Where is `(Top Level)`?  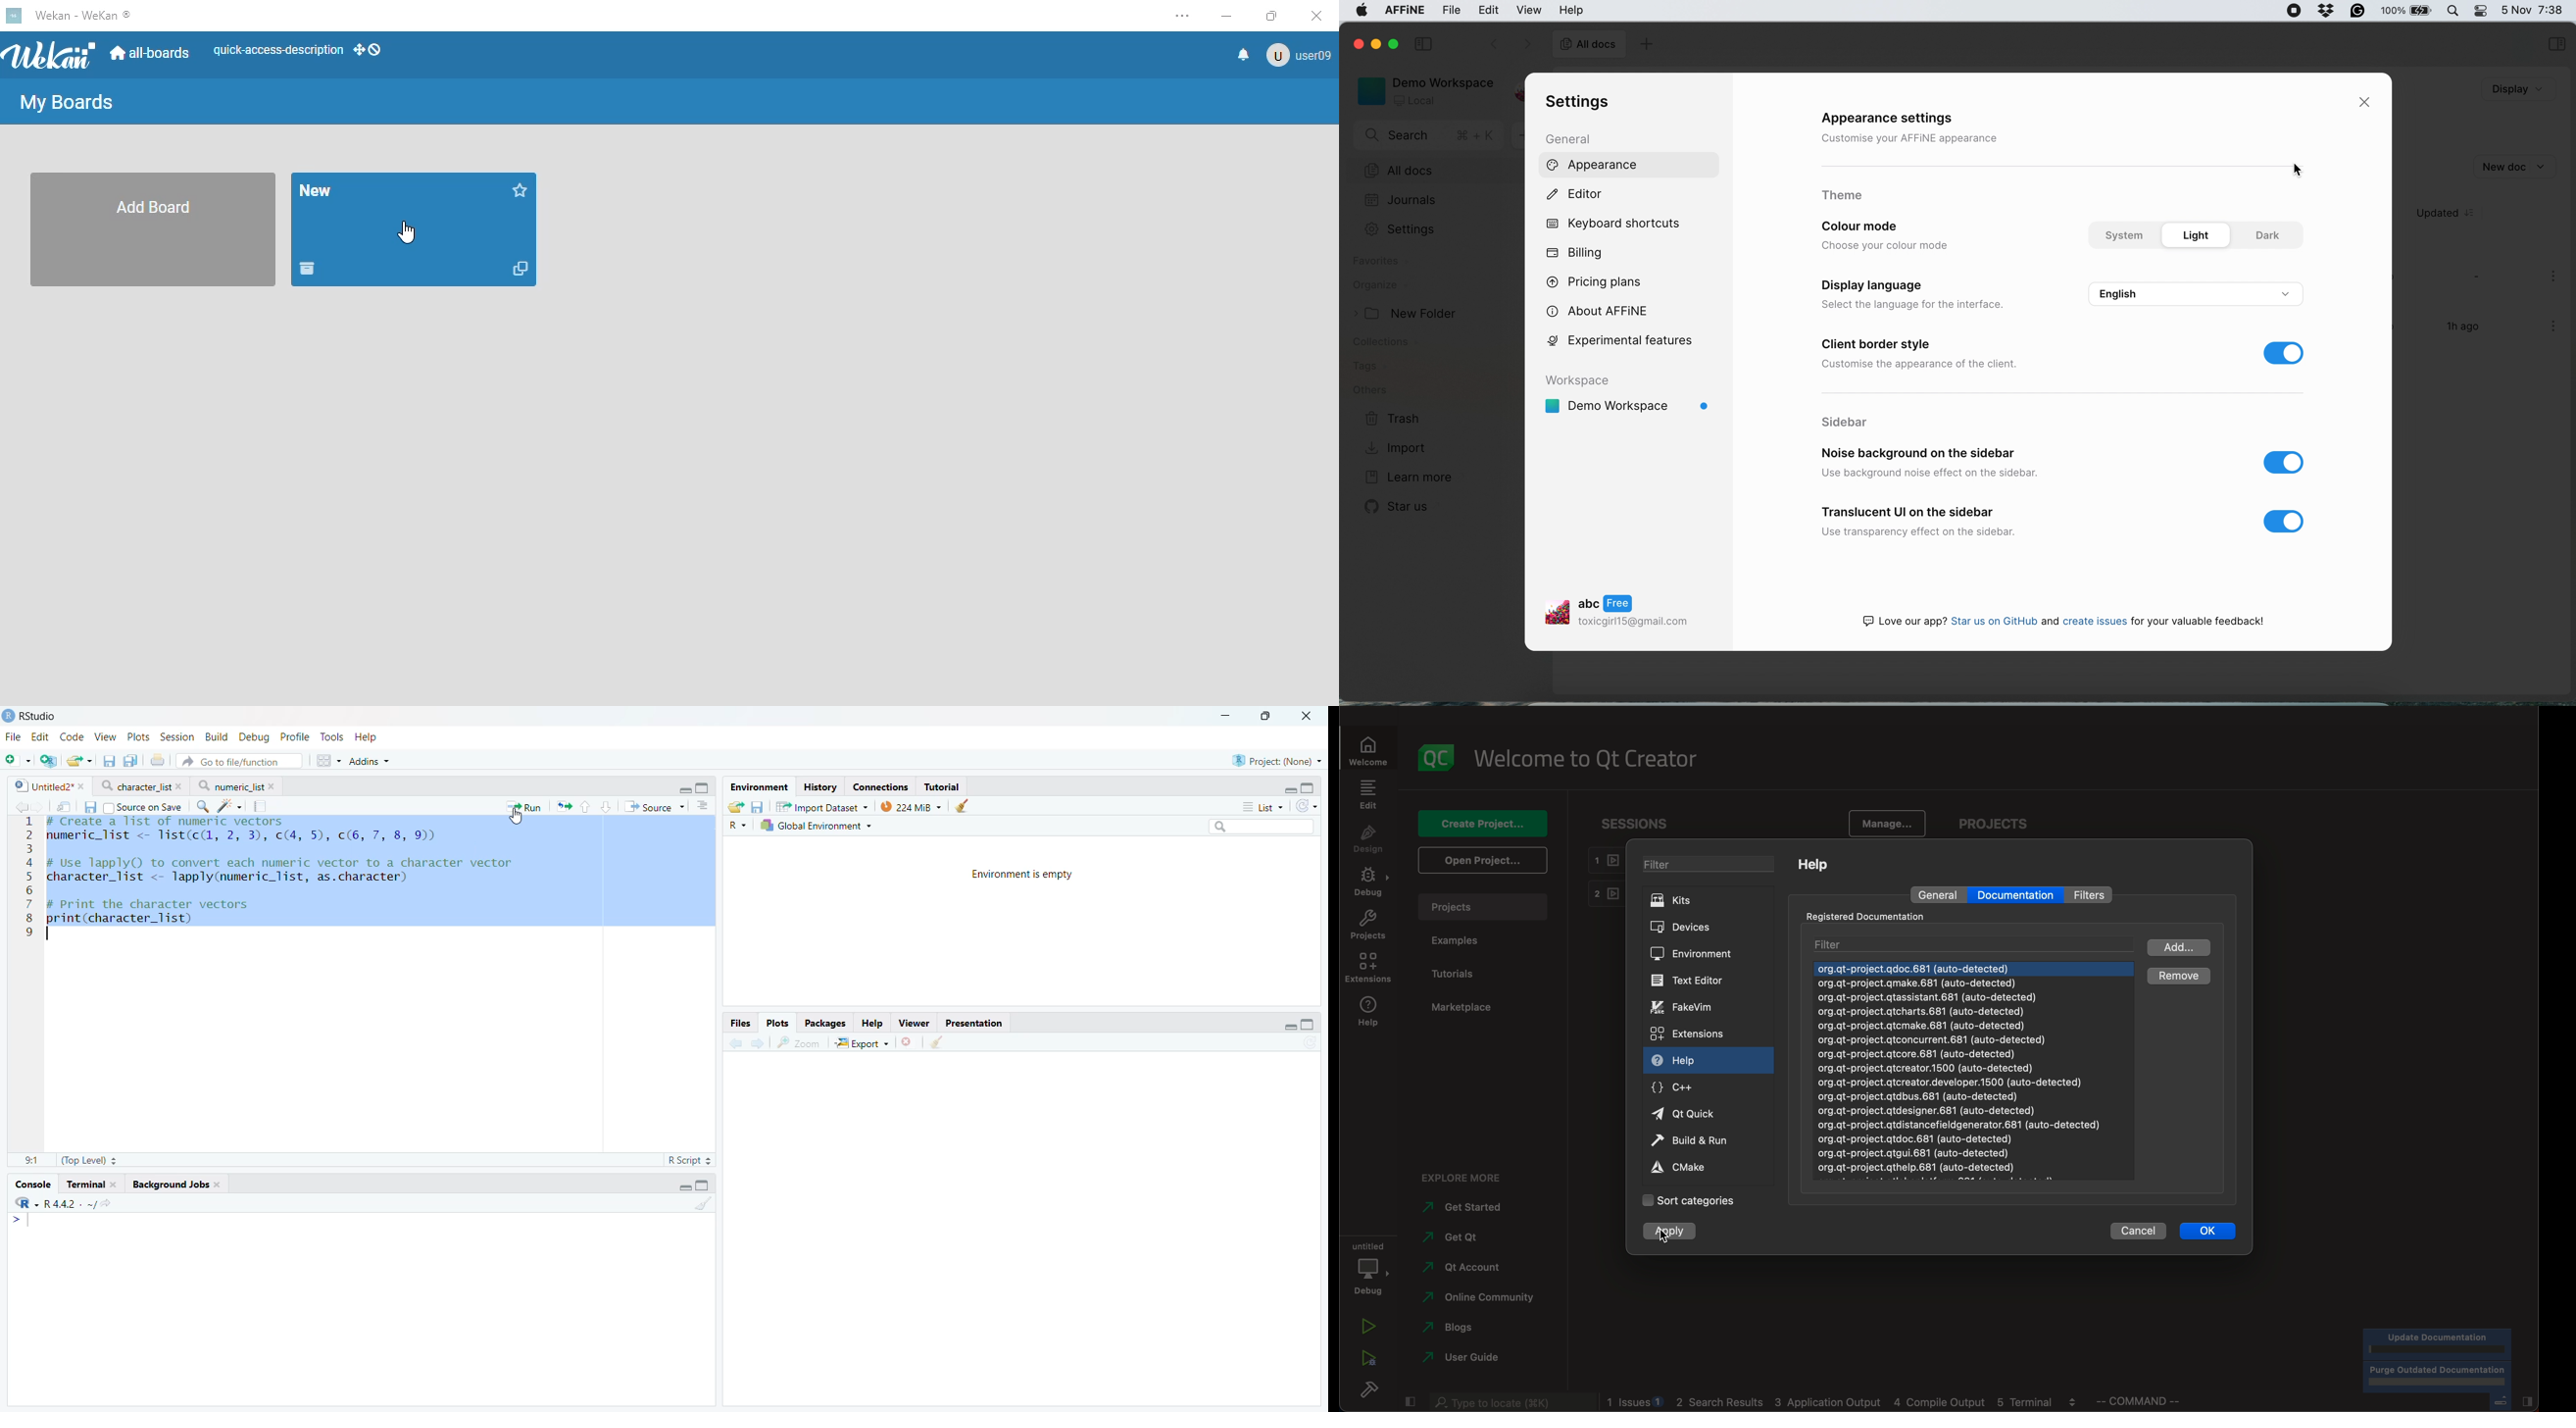
(Top Level) is located at coordinates (88, 1161).